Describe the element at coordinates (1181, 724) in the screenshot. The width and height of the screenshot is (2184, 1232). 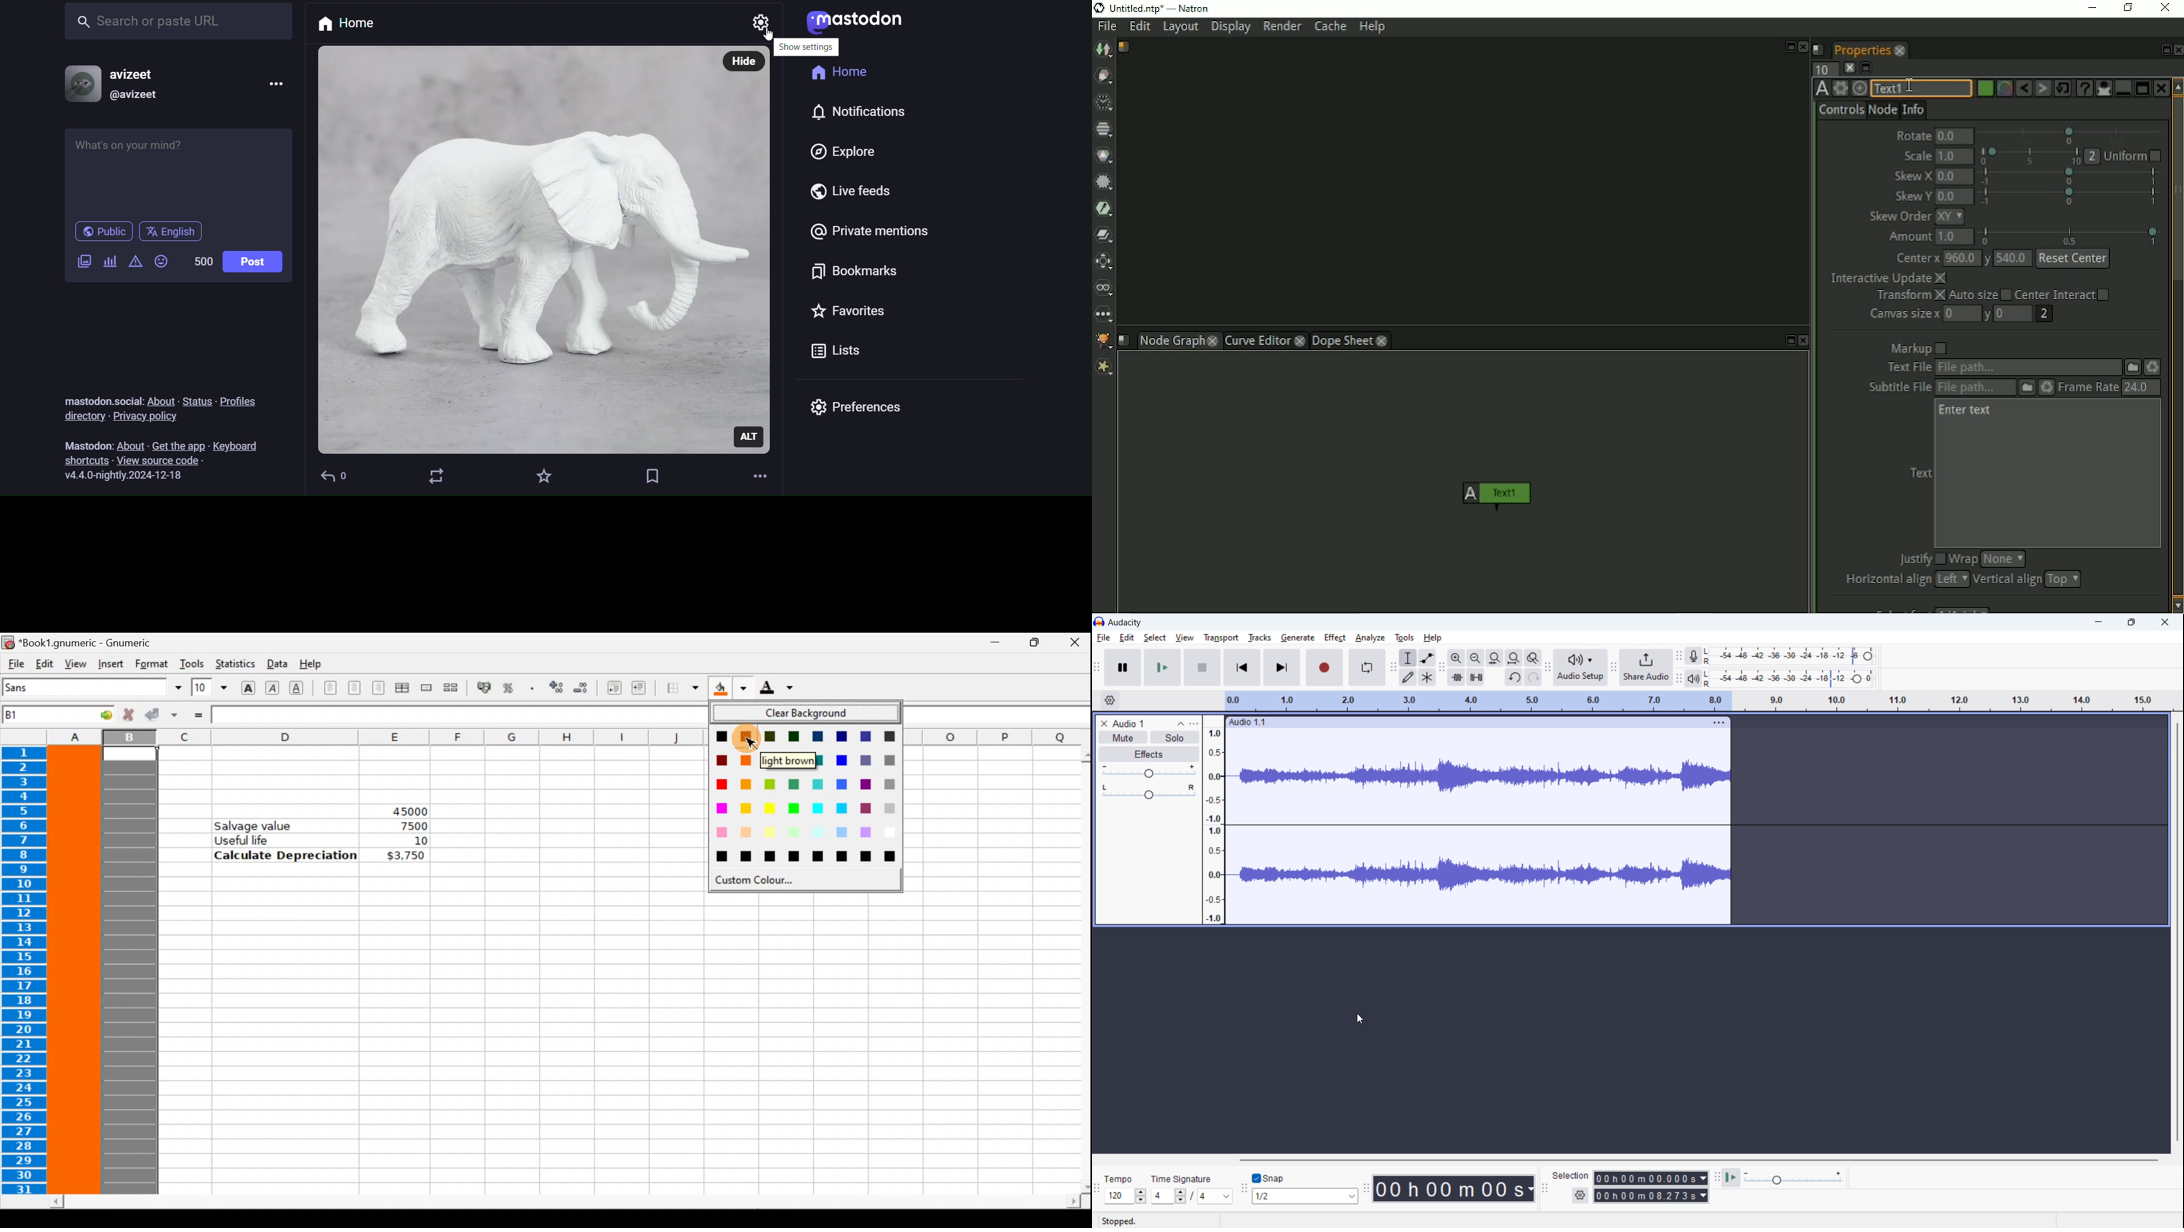
I see `collapse` at that location.